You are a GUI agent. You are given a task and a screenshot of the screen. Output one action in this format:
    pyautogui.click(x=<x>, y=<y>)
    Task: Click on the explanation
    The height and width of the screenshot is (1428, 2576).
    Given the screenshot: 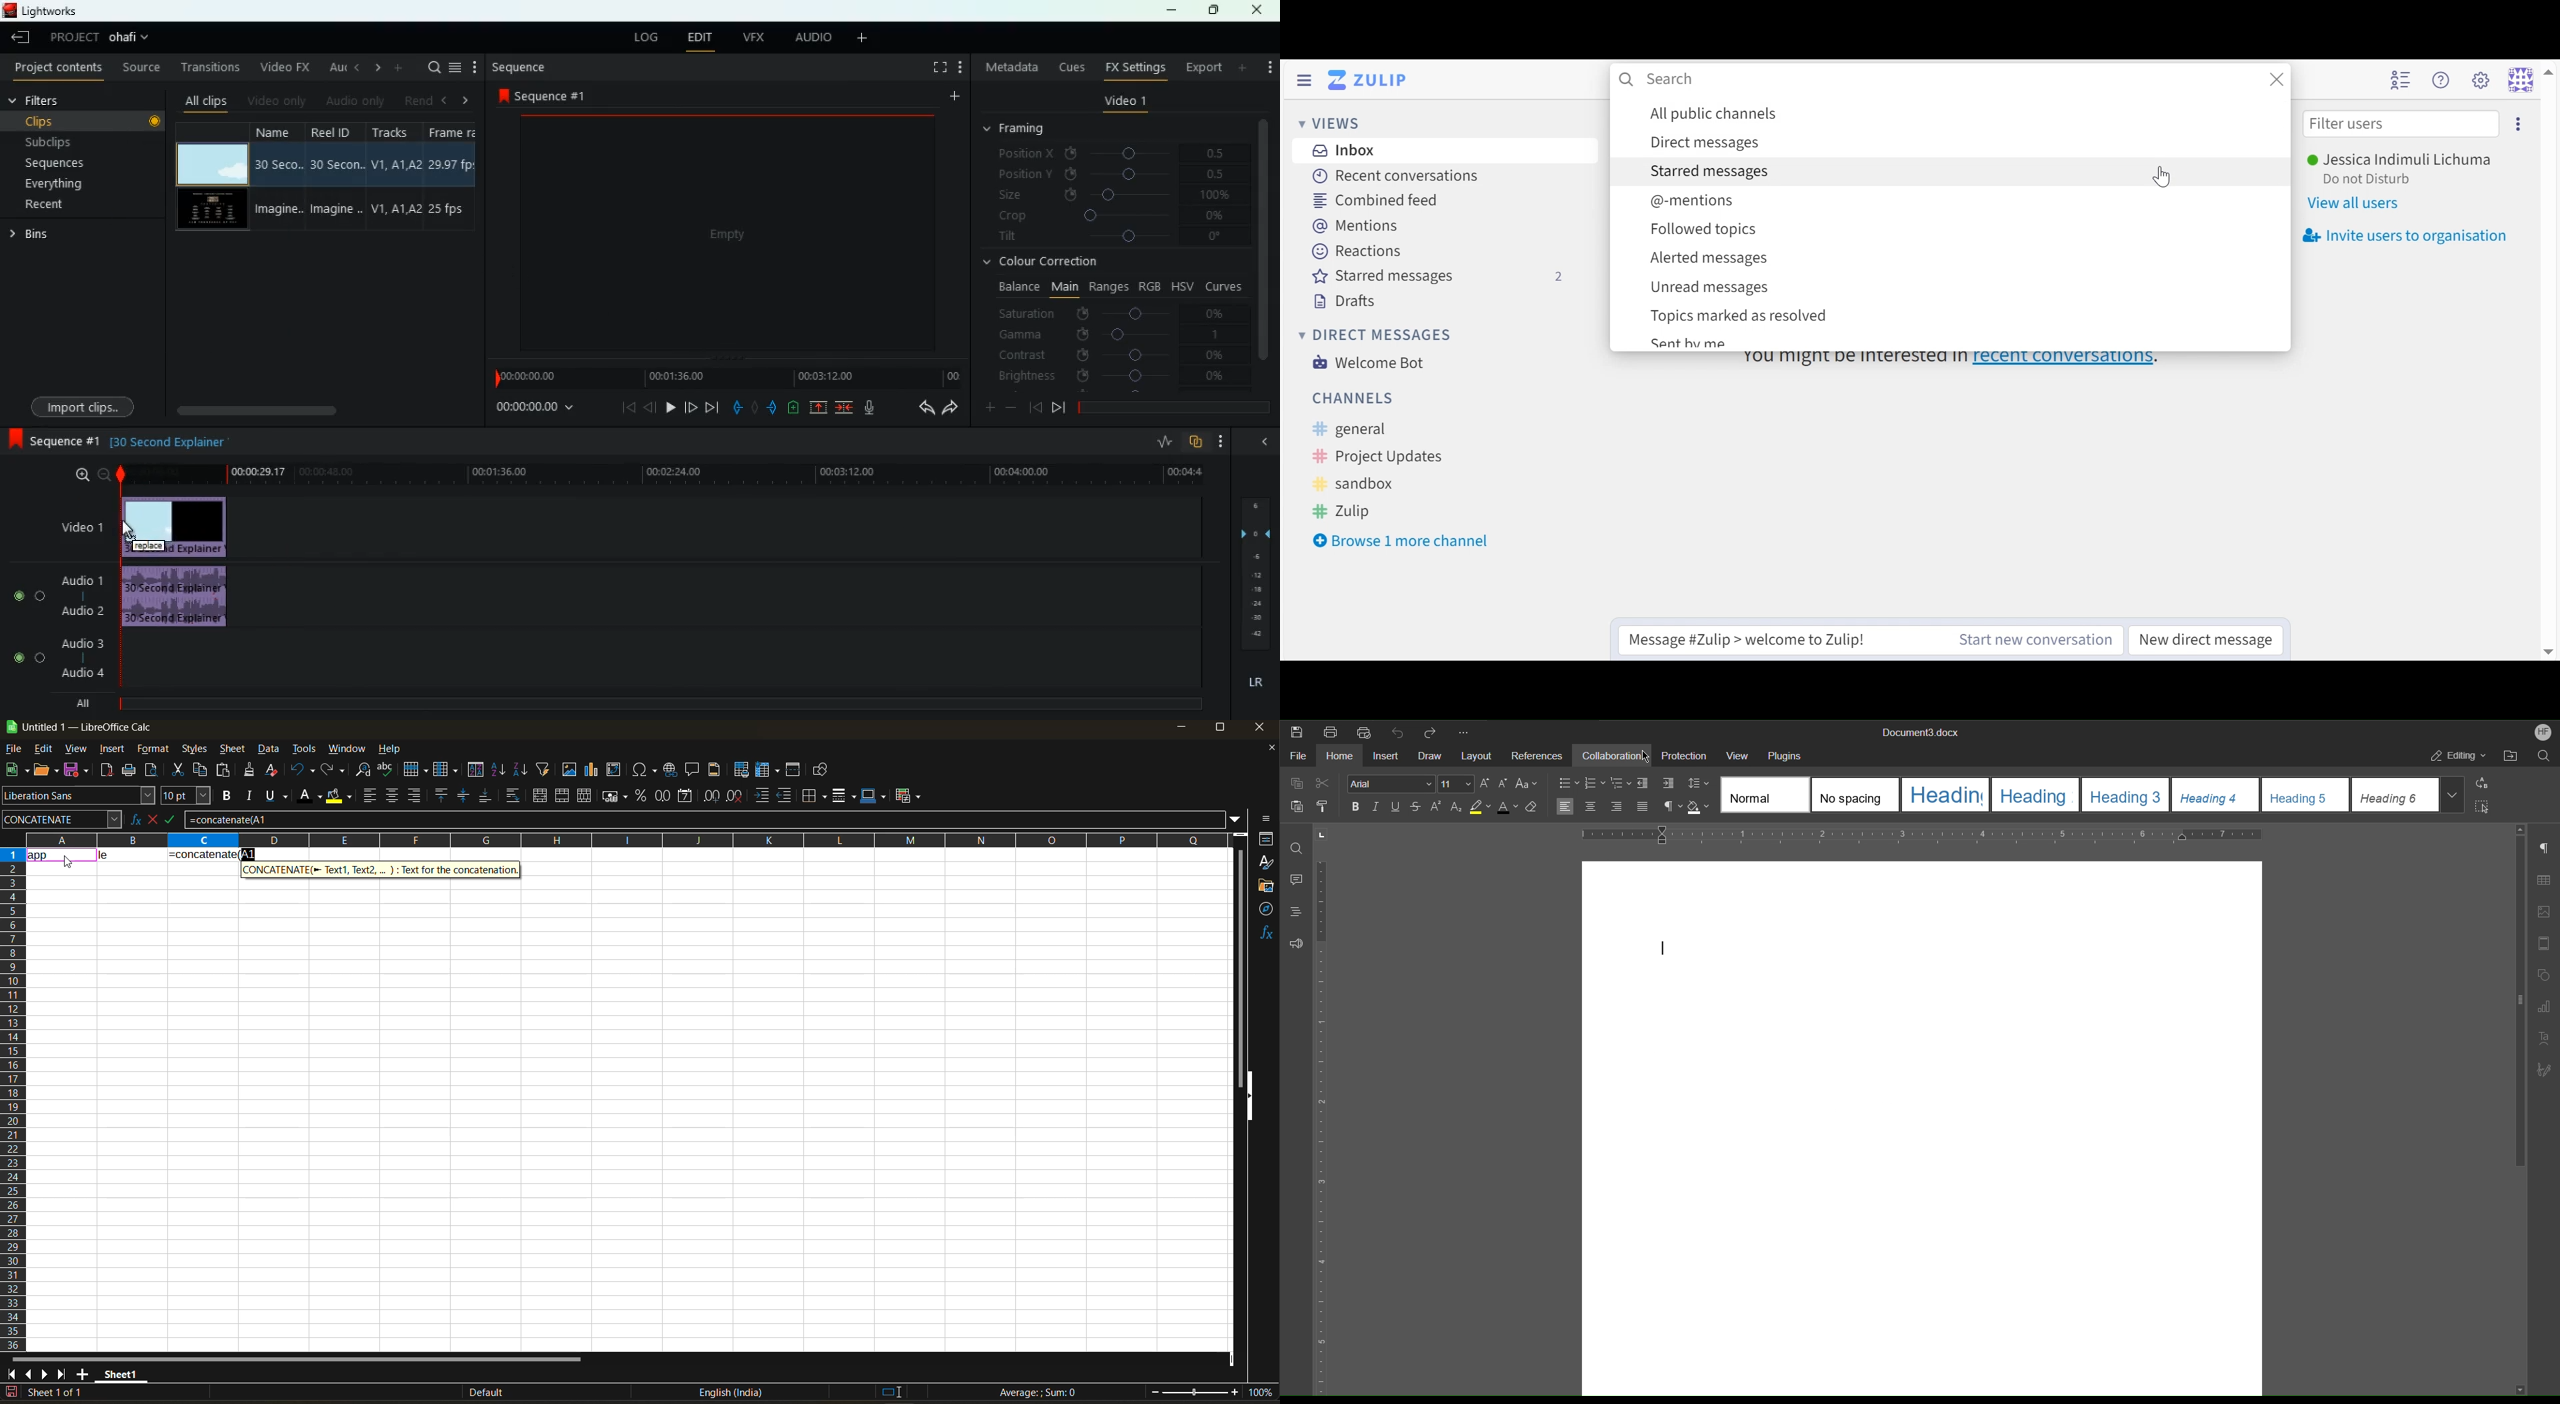 What is the action you would take?
    pyautogui.click(x=175, y=441)
    